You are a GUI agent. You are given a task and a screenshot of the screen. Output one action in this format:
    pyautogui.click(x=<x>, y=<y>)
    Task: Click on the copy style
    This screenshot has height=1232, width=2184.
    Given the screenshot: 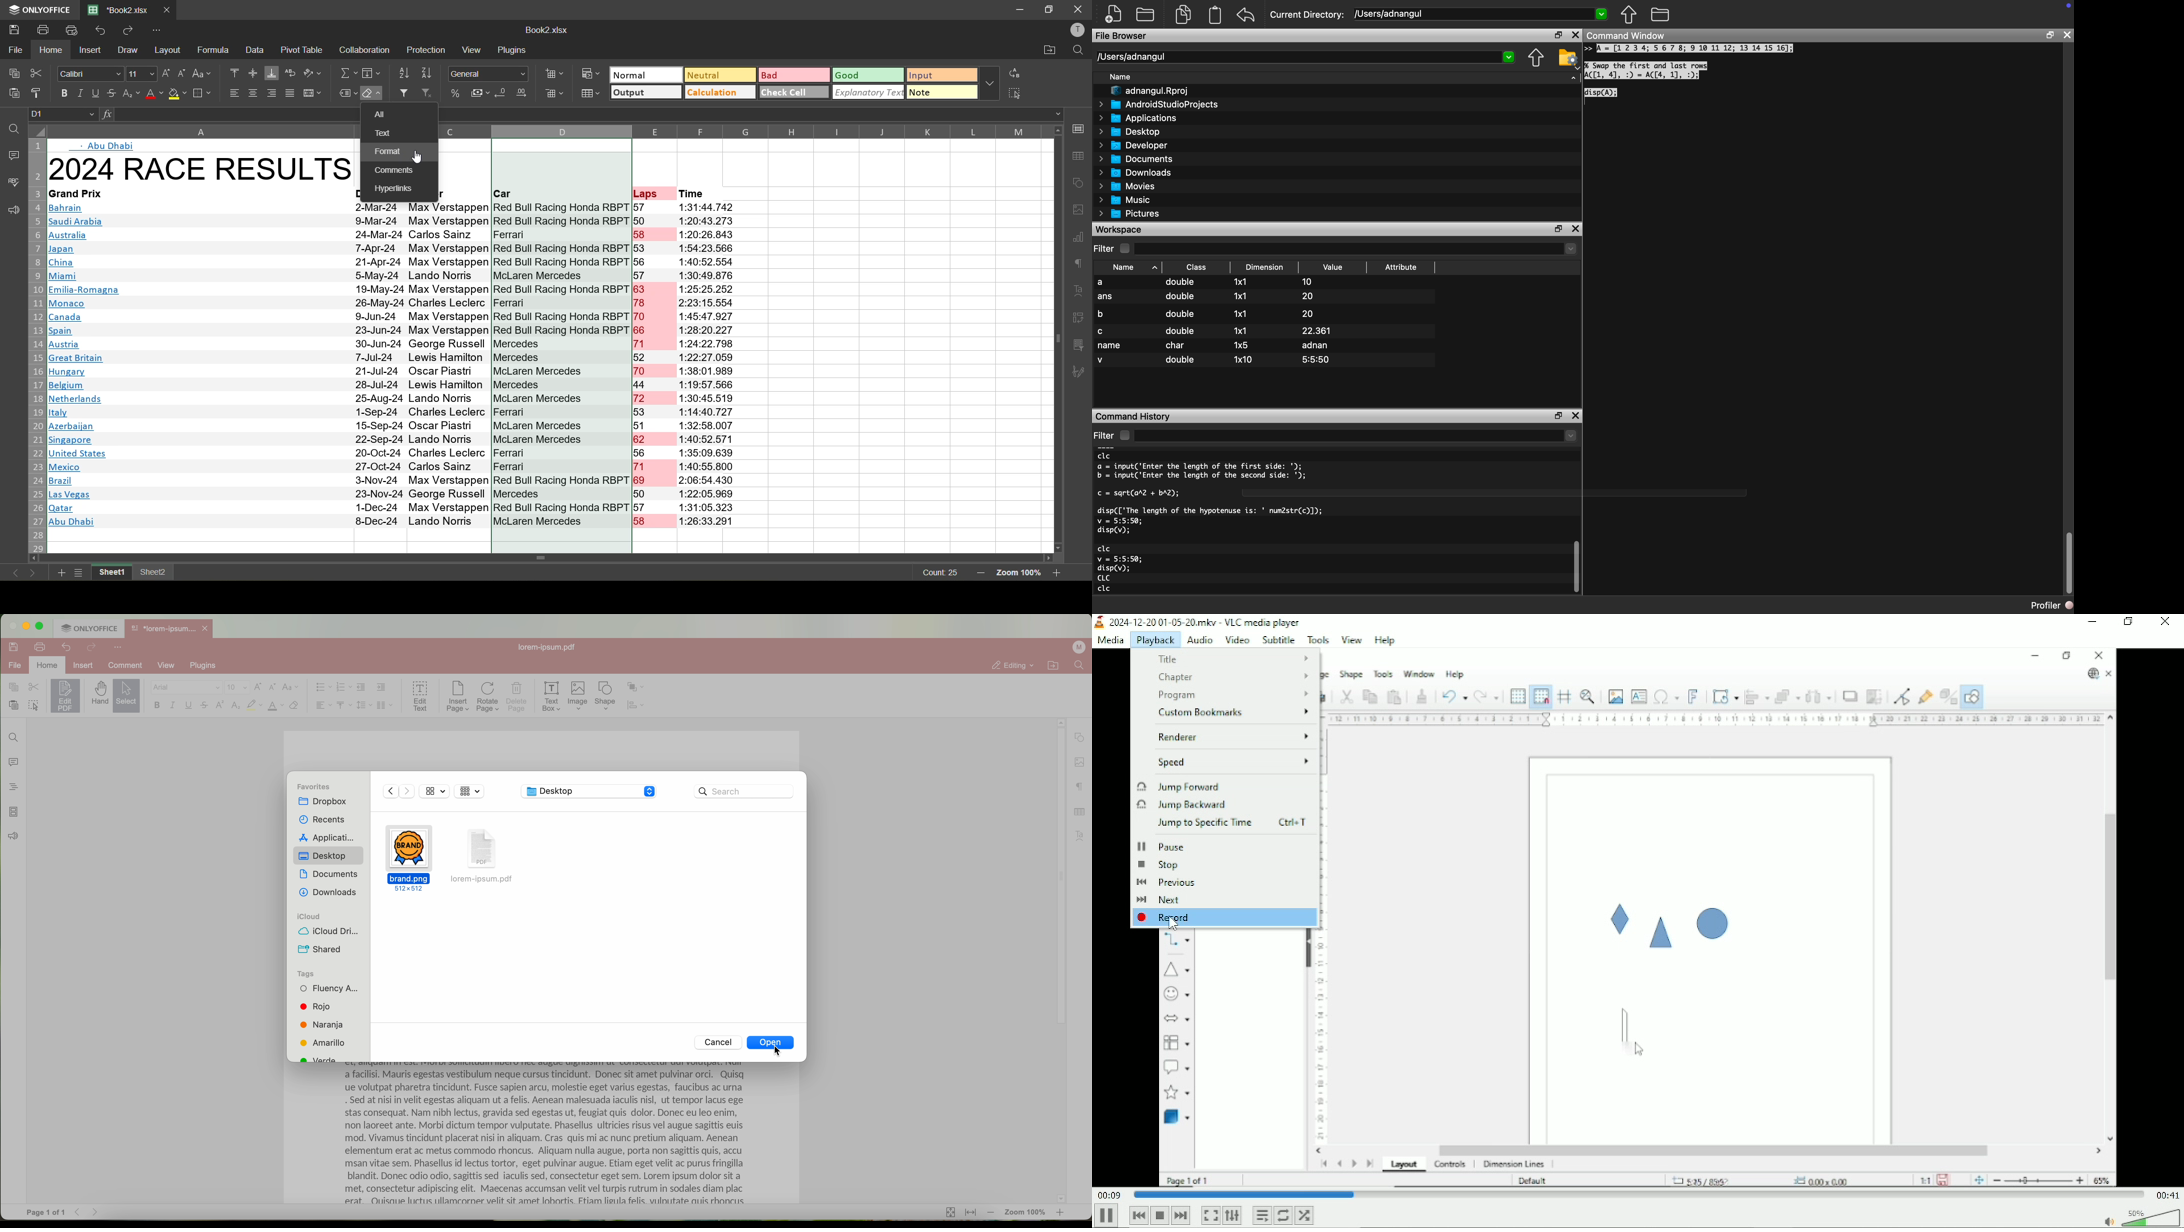 What is the action you would take?
    pyautogui.click(x=38, y=91)
    